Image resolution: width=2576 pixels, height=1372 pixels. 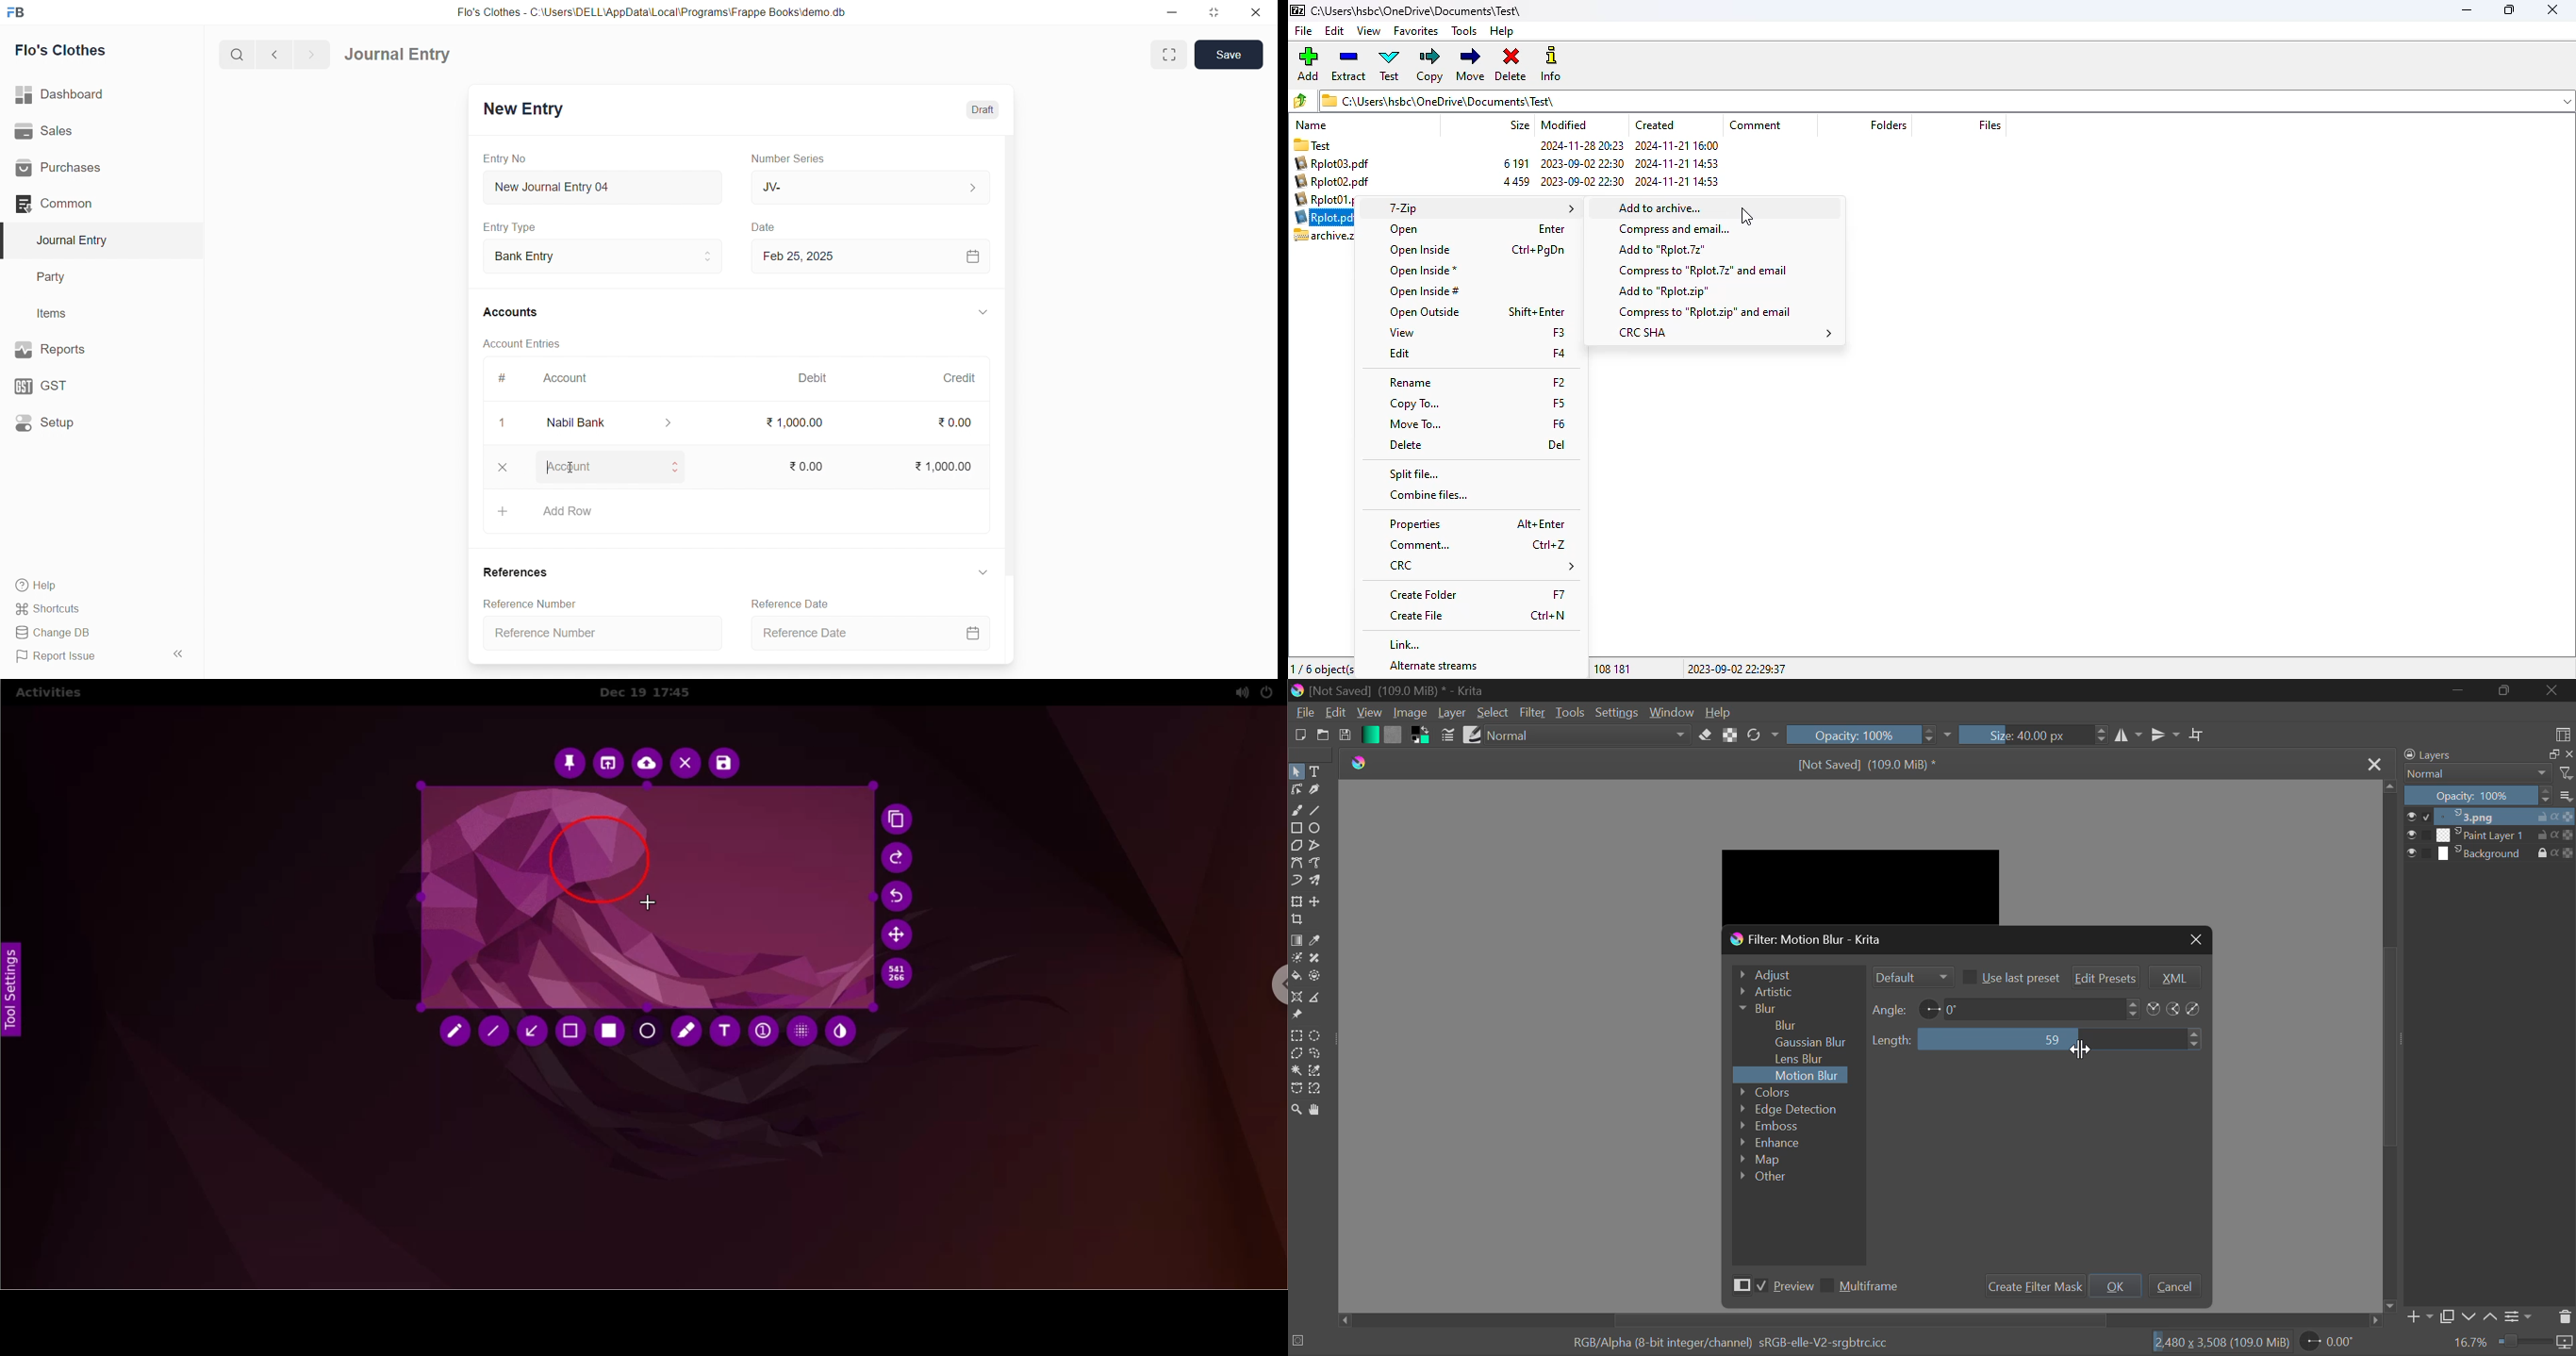 I want to click on Account, so click(x=562, y=381).